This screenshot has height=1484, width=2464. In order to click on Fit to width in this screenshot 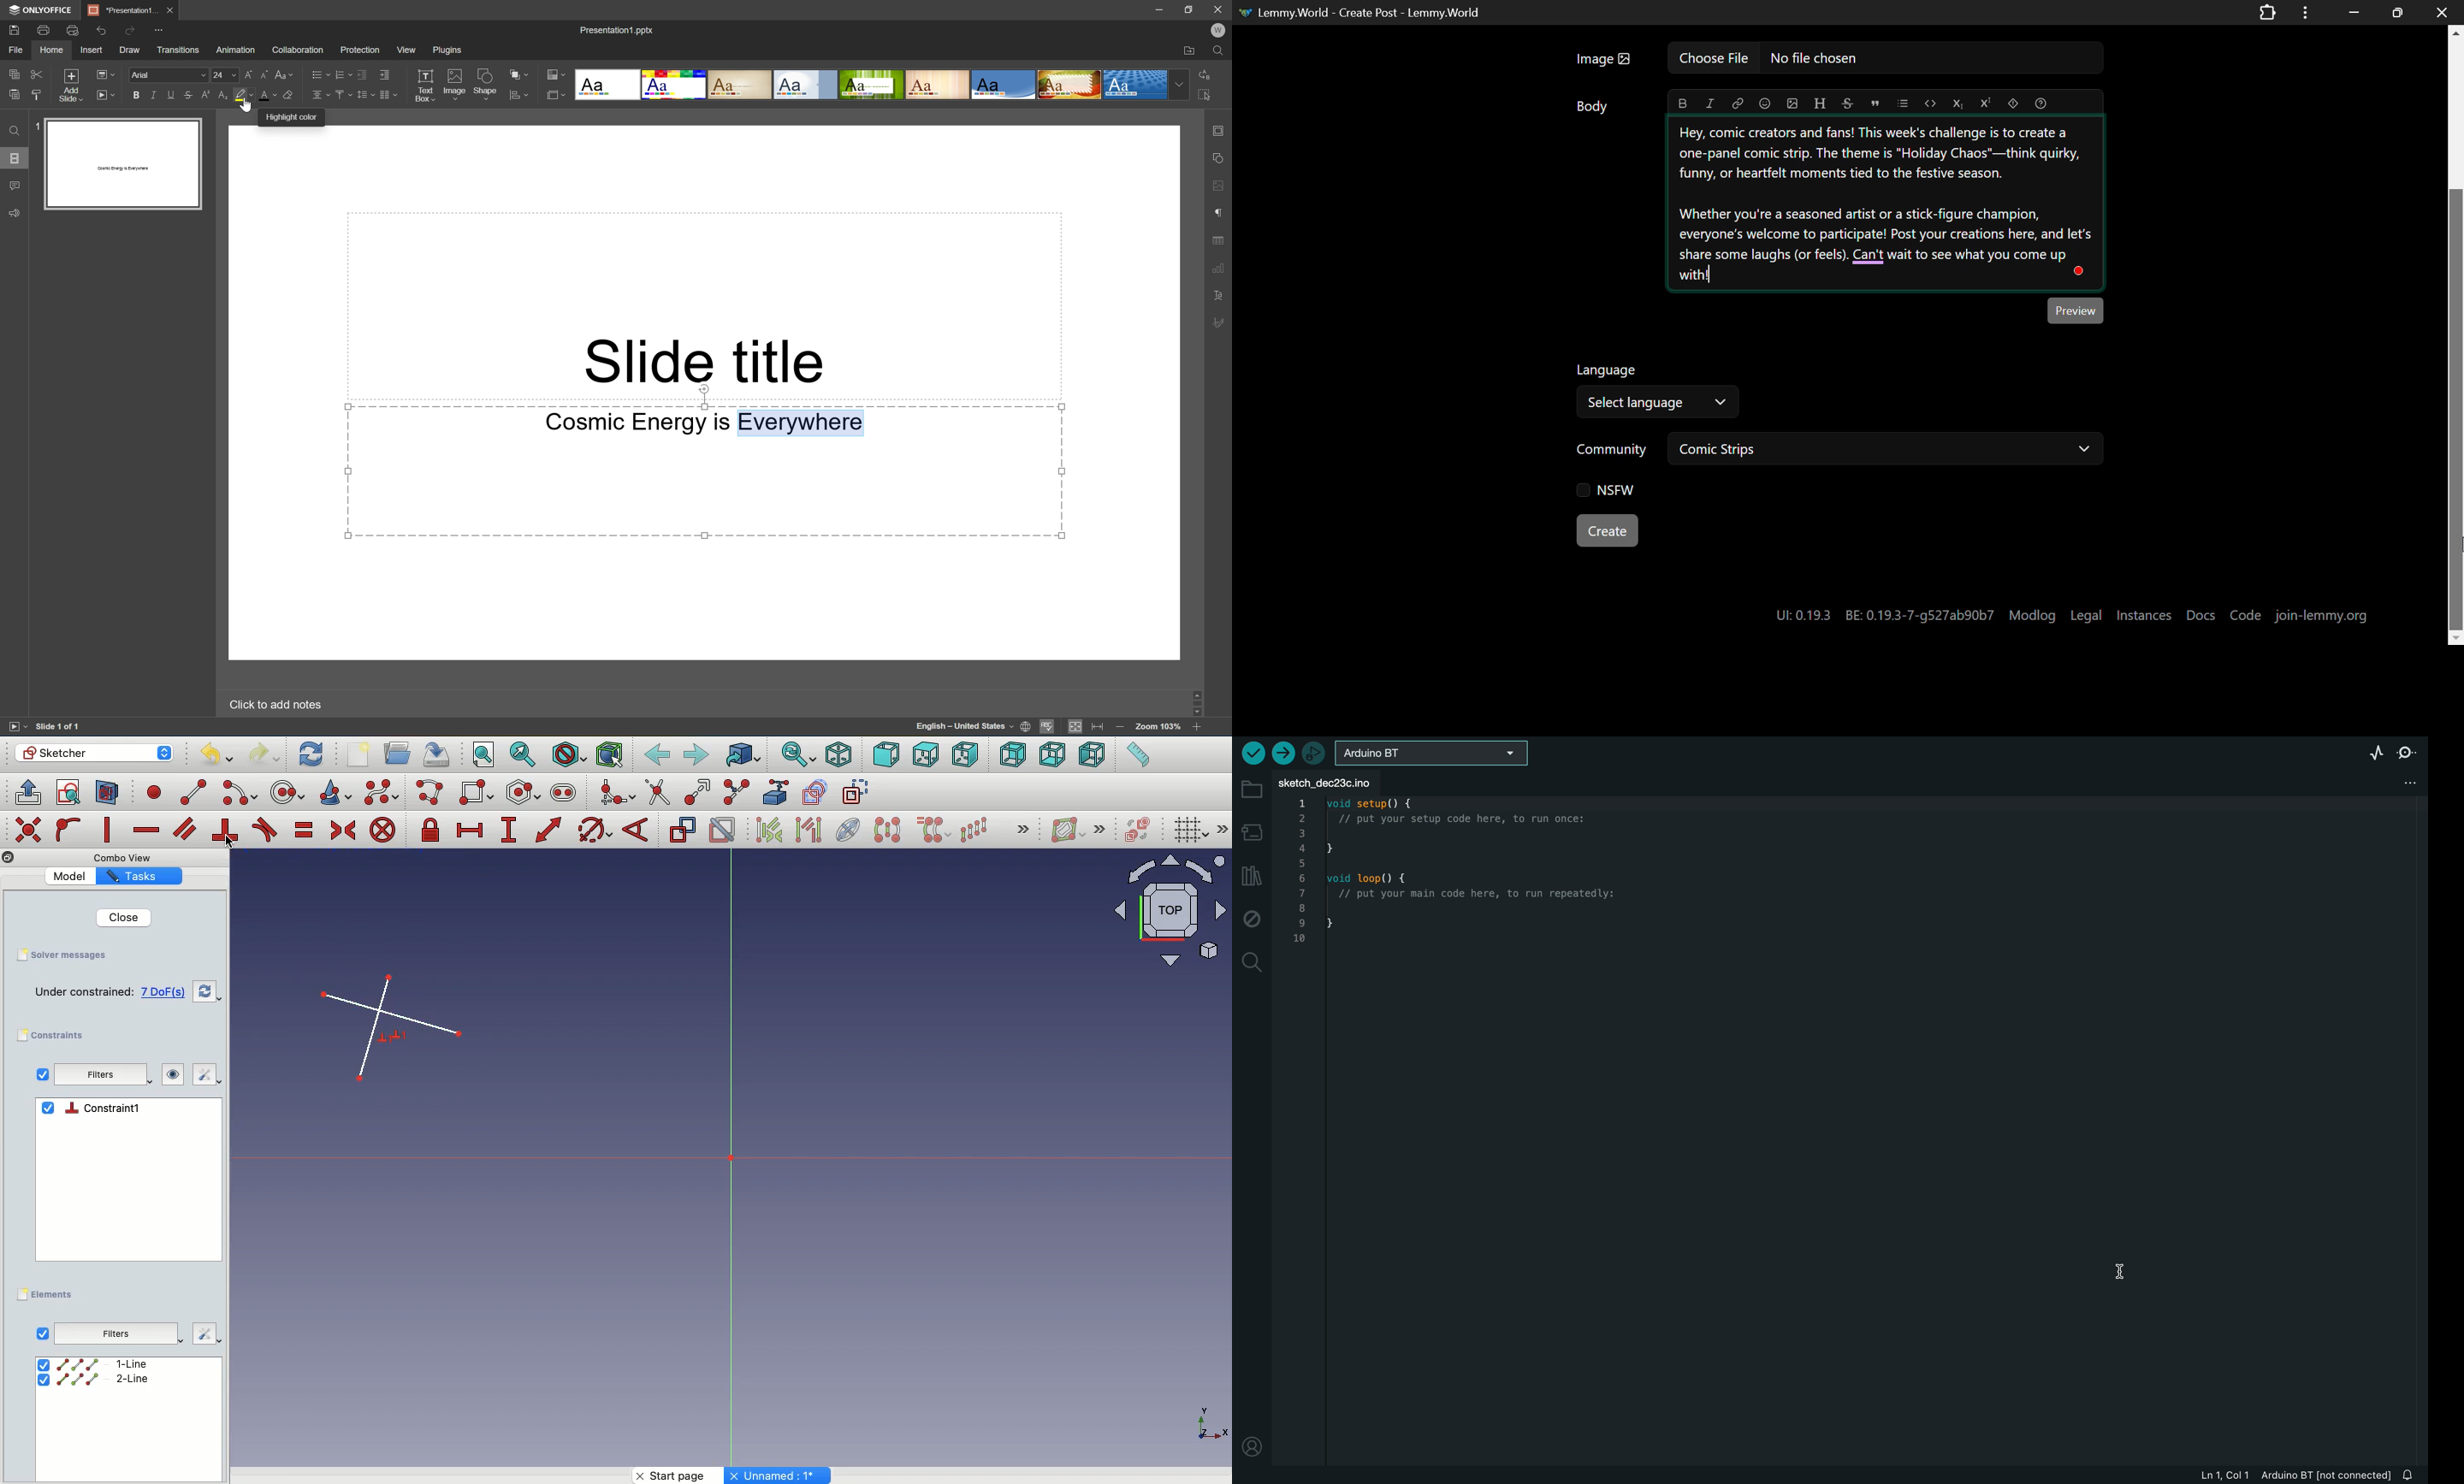, I will do `click(1097, 730)`.